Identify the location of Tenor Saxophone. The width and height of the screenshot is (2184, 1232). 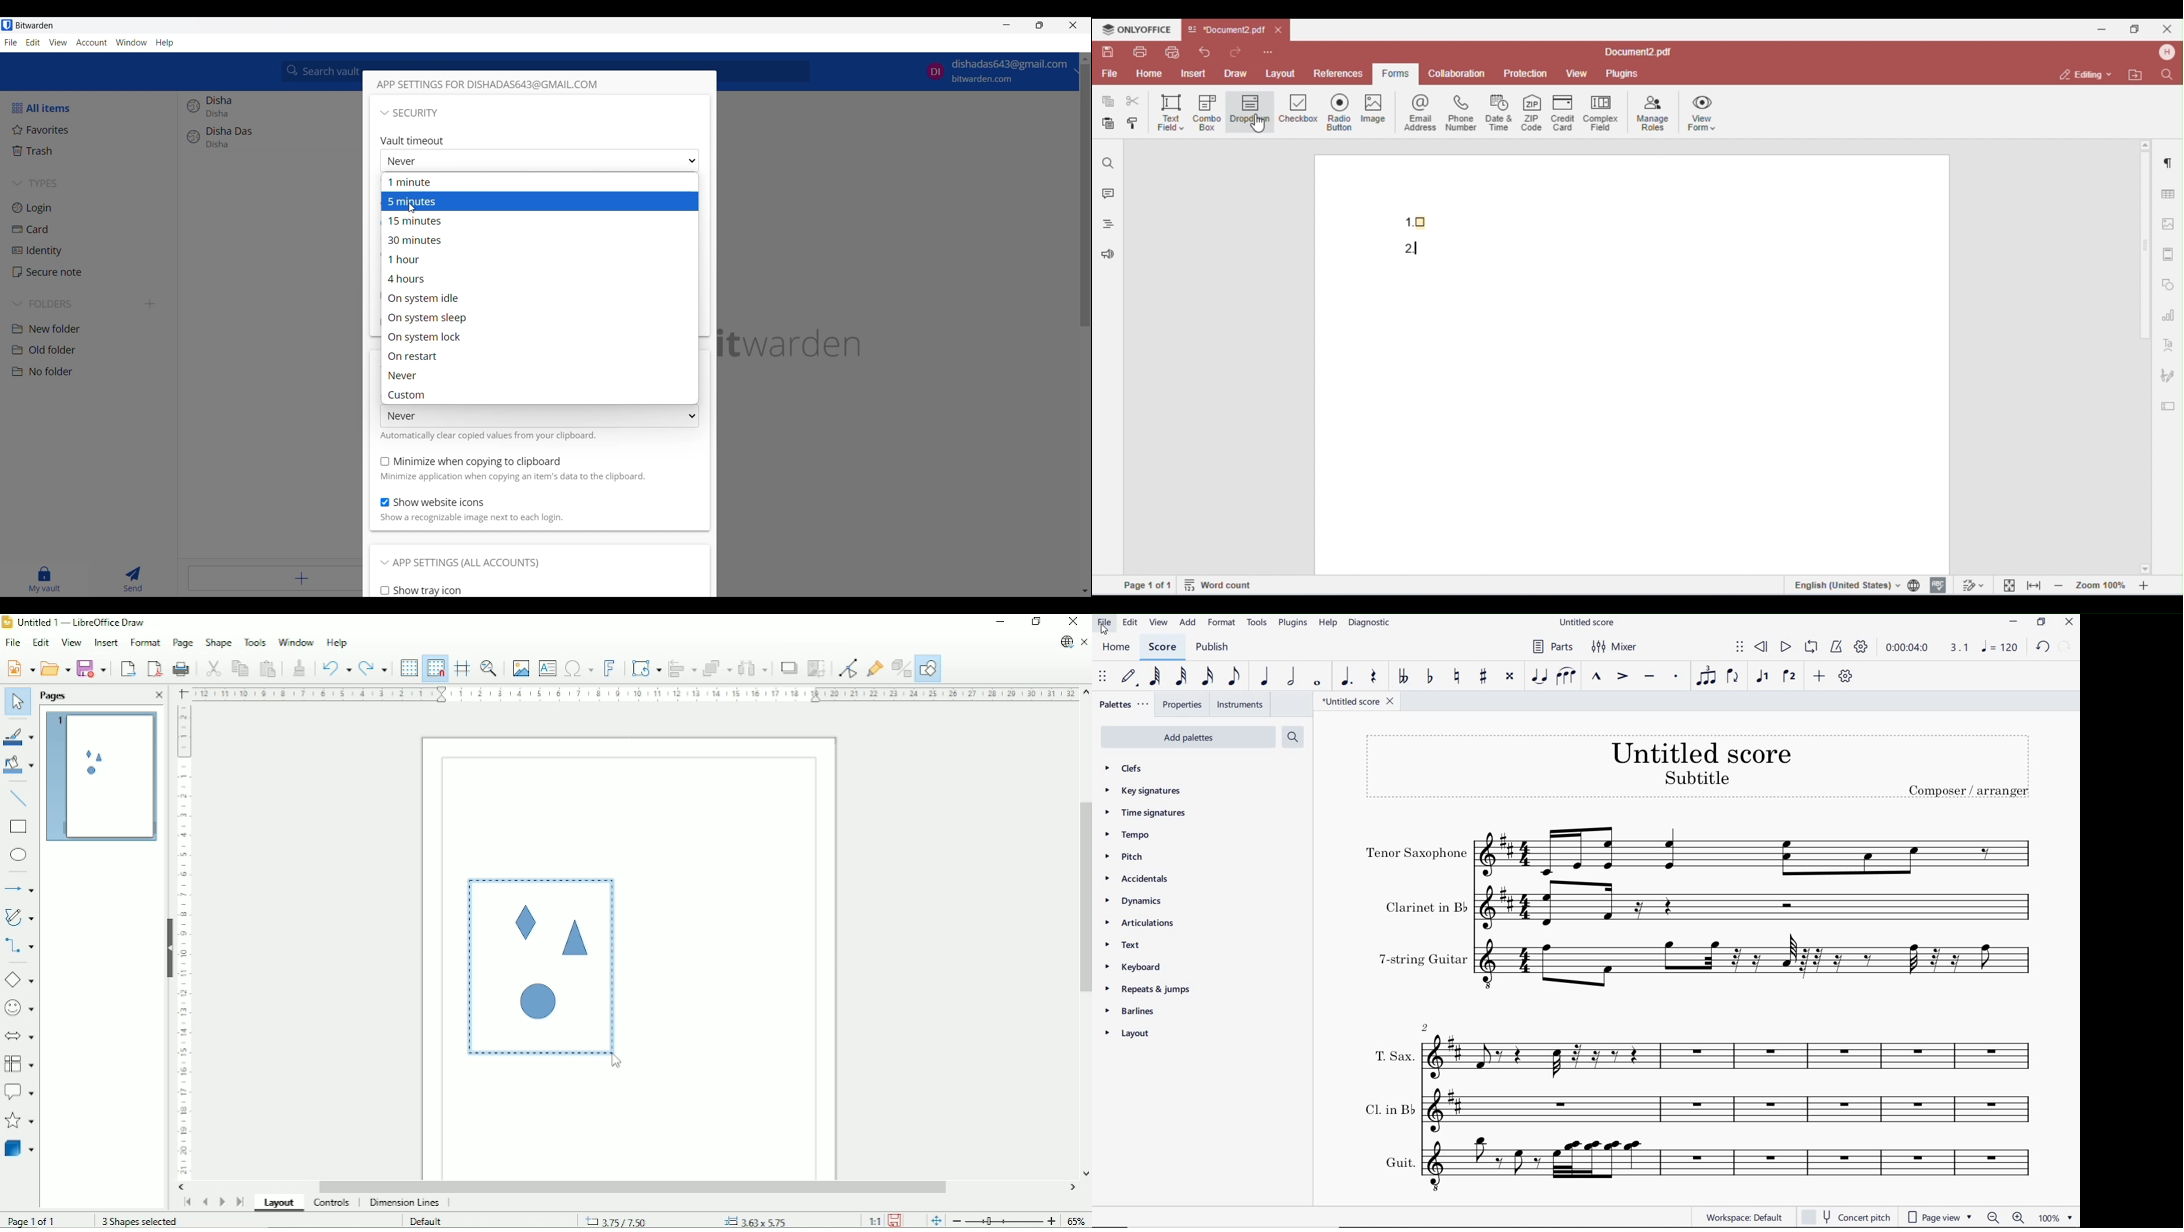
(1698, 850).